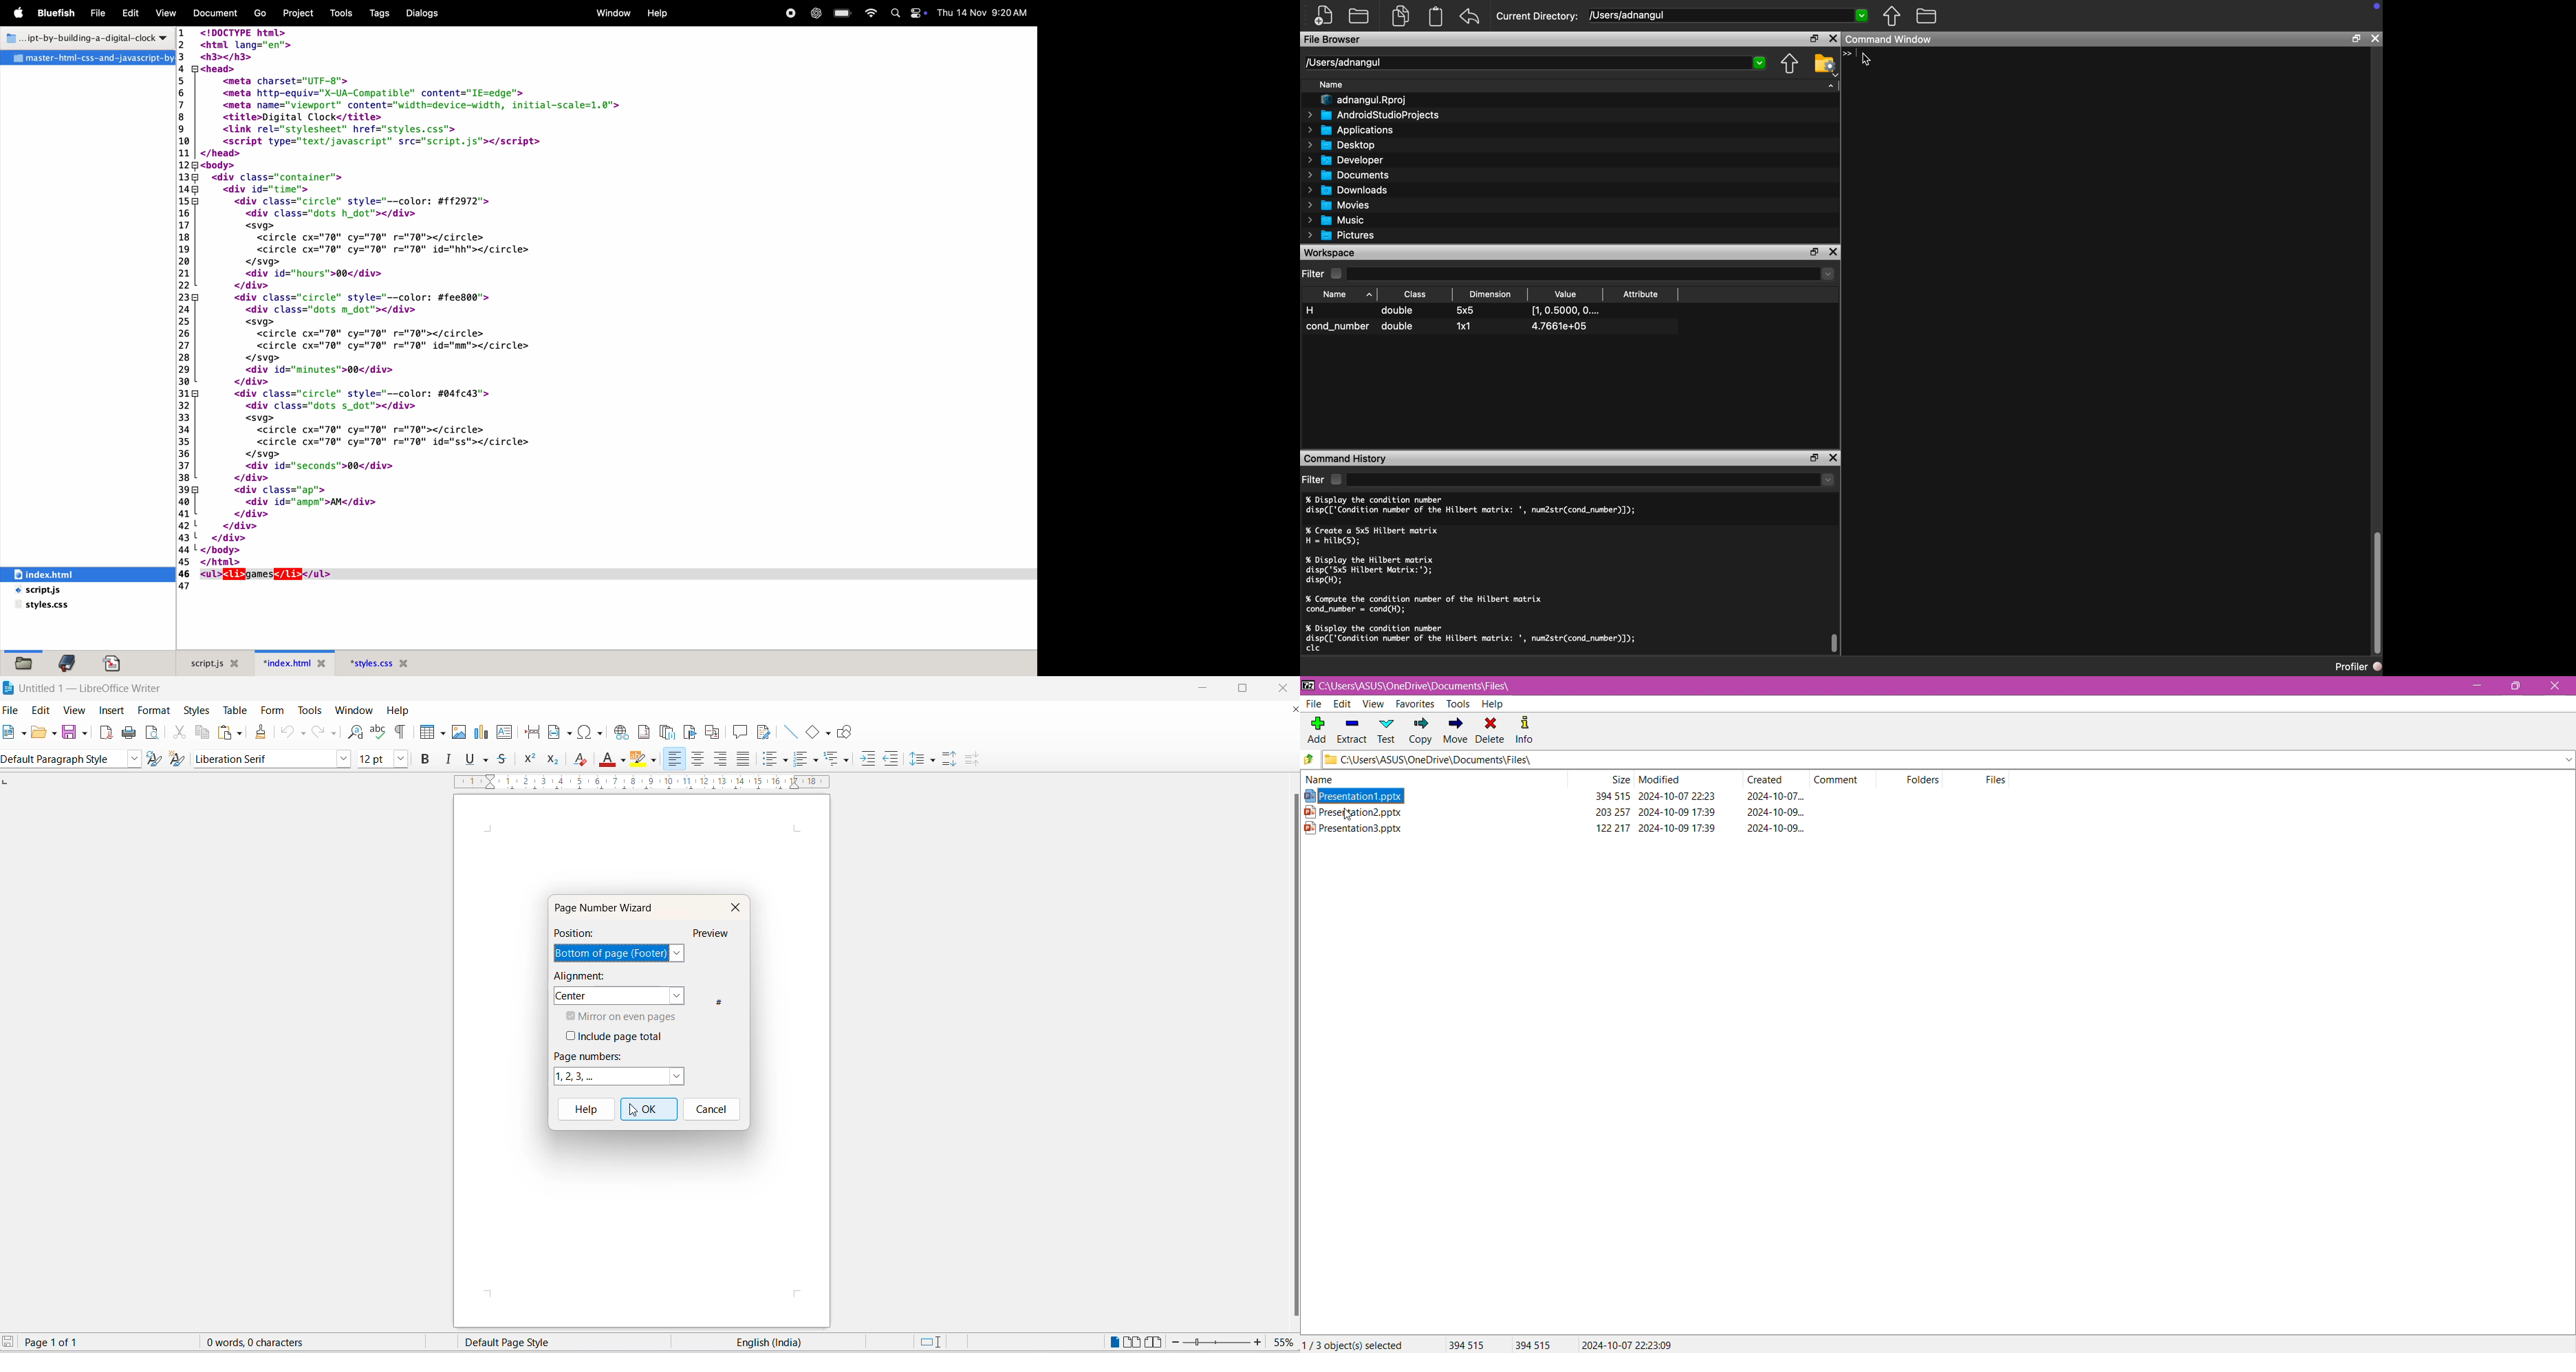  What do you see at coordinates (1833, 460) in the screenshot?
I see `Close` at bounding box center [1833, 460].